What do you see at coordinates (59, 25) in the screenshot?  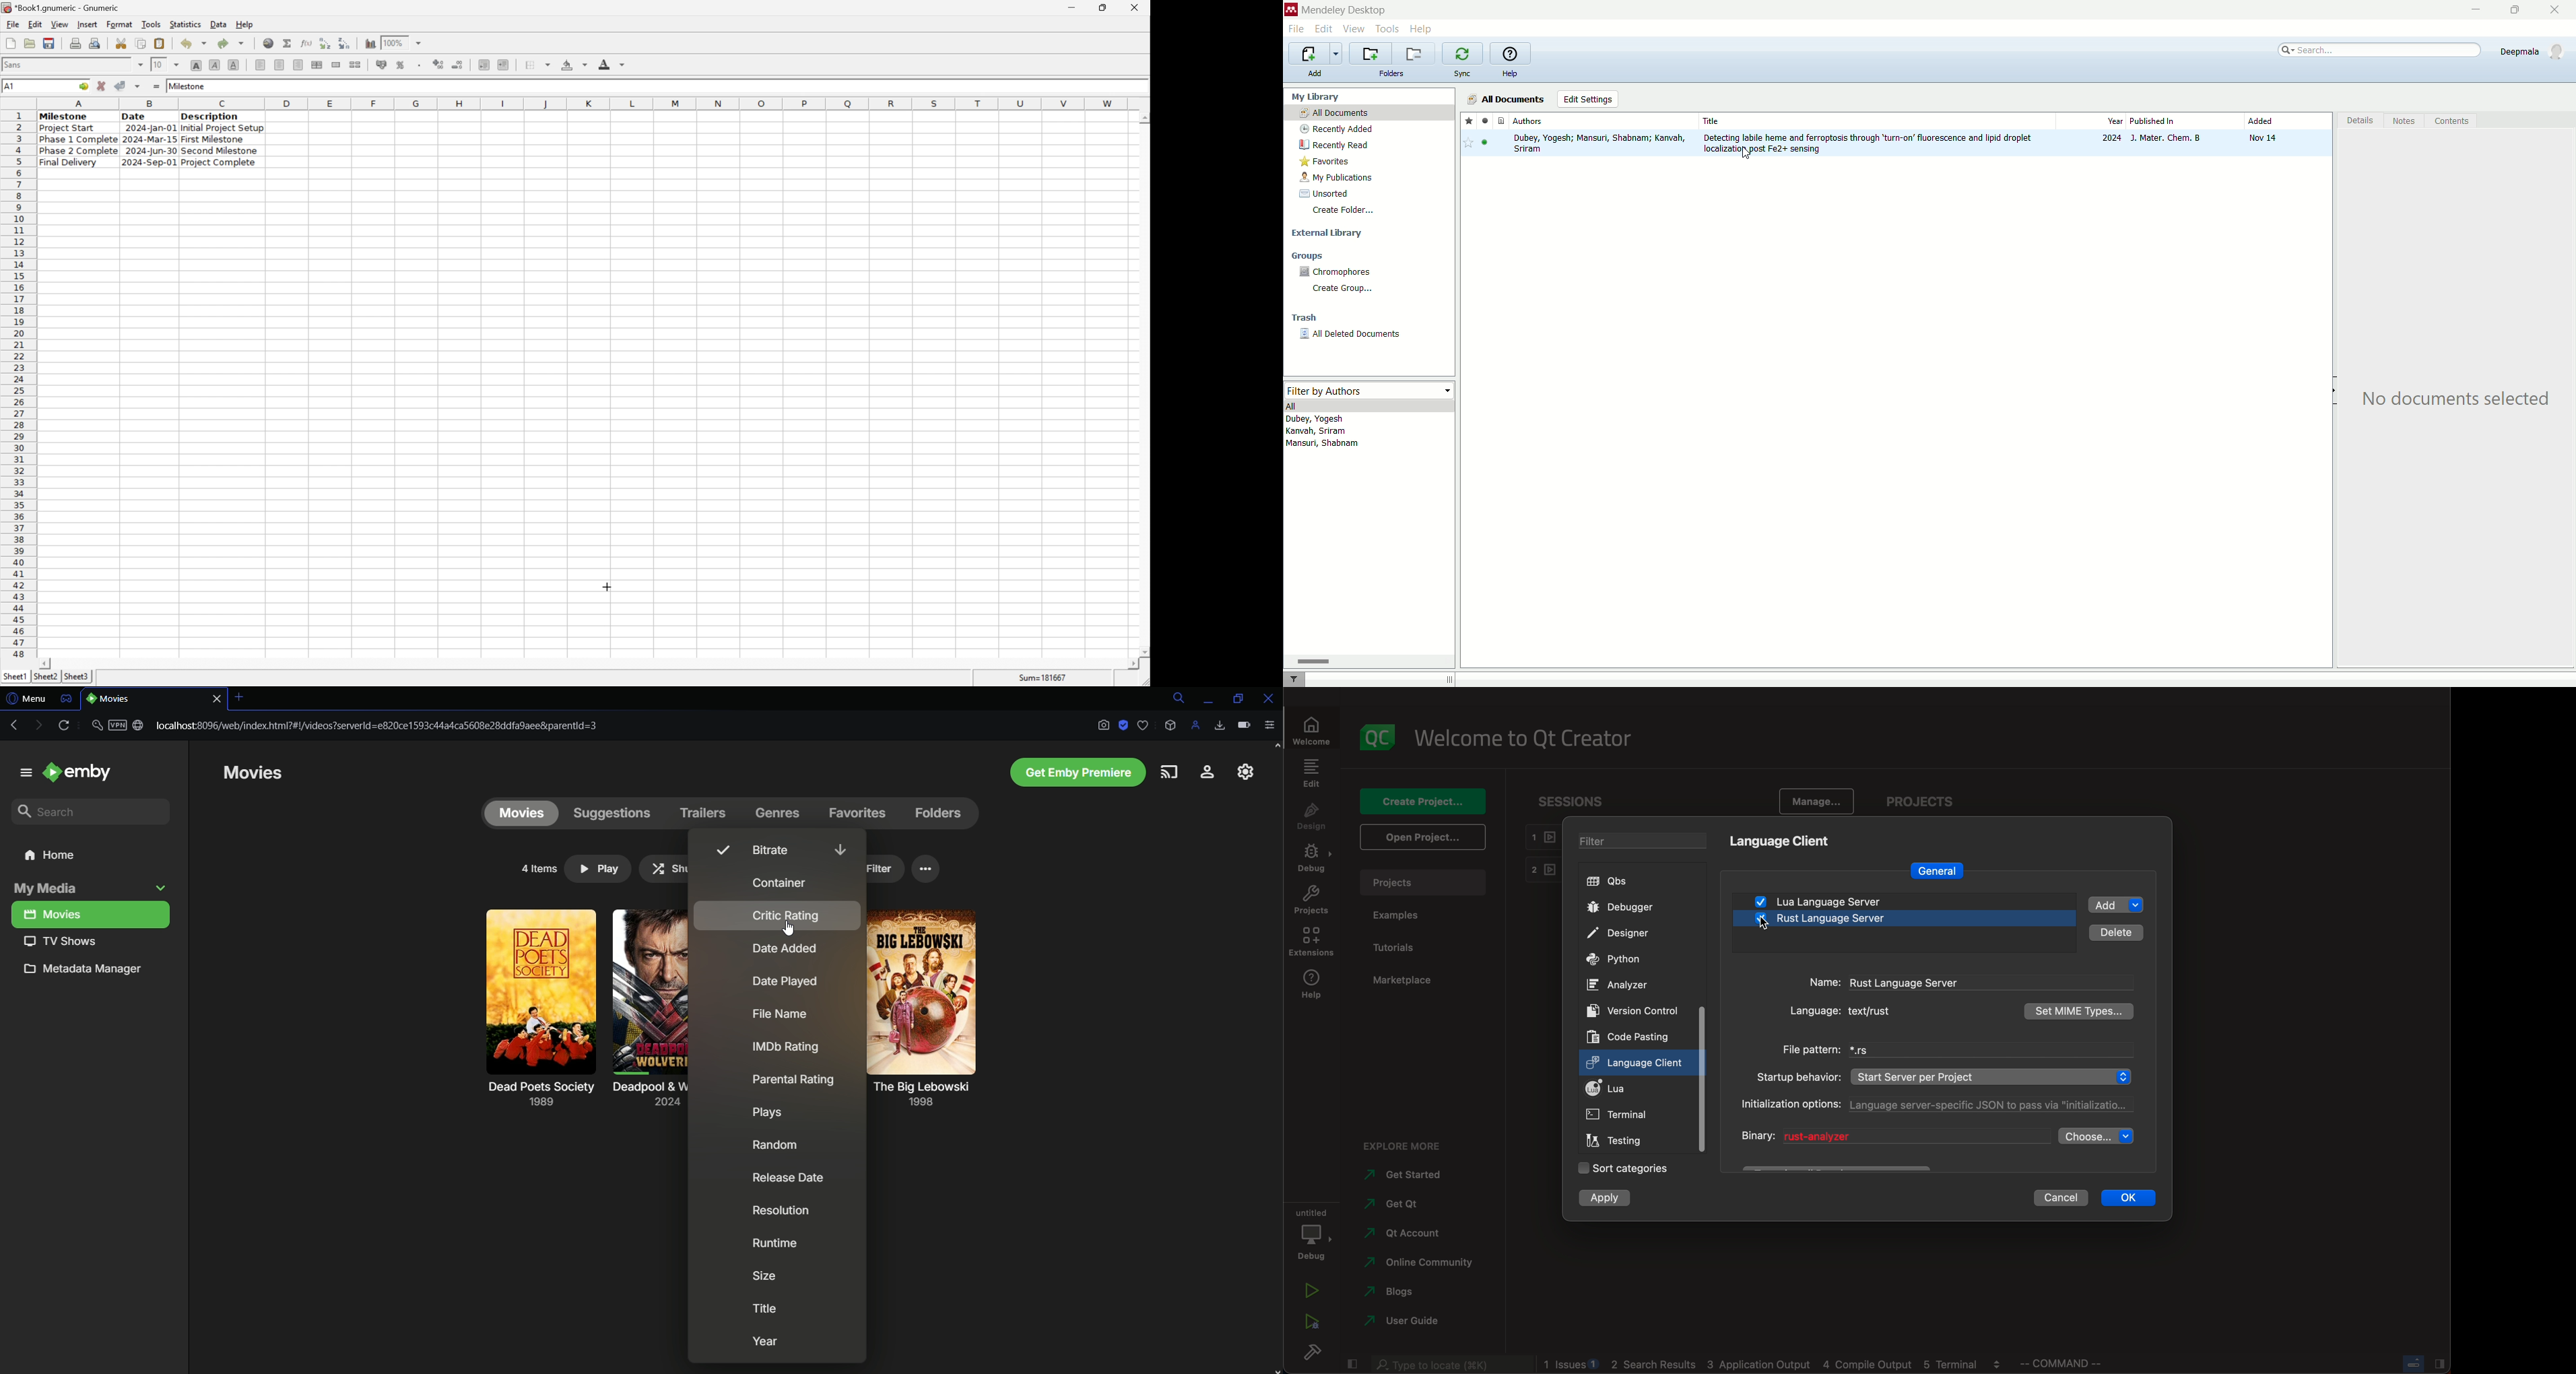 I see `view` at bounding box center [59, 25].